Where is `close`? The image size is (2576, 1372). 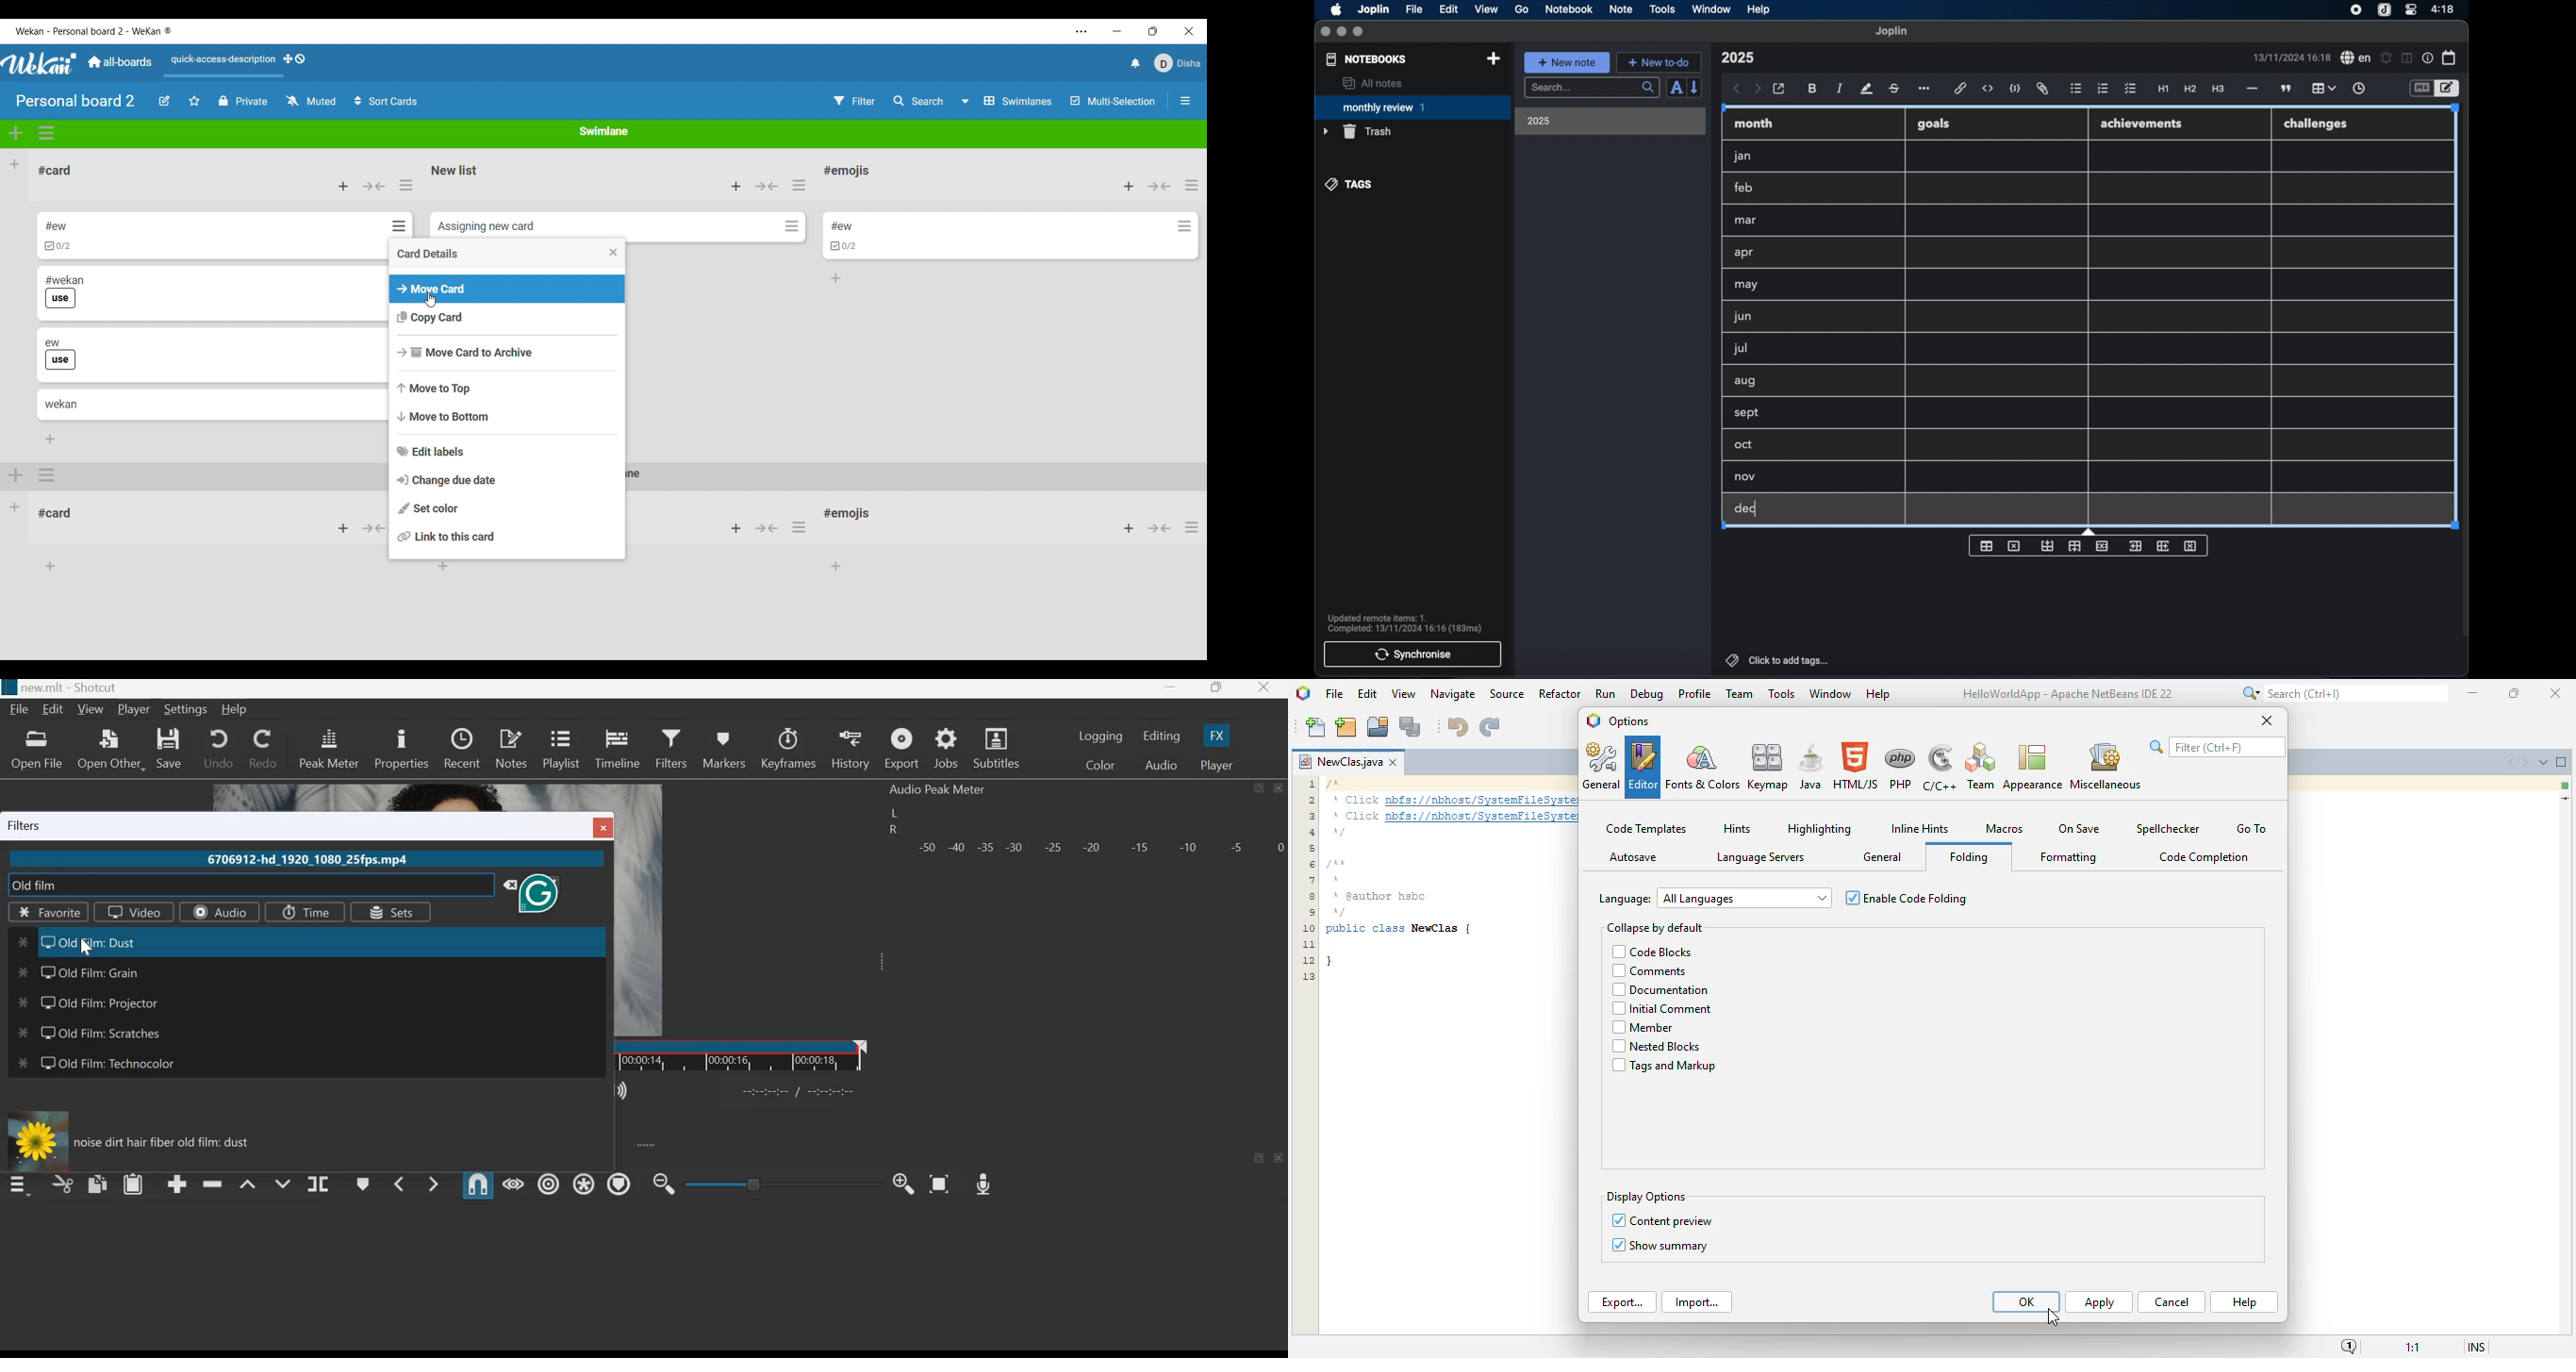
close is located at coordinates (1263, 689).